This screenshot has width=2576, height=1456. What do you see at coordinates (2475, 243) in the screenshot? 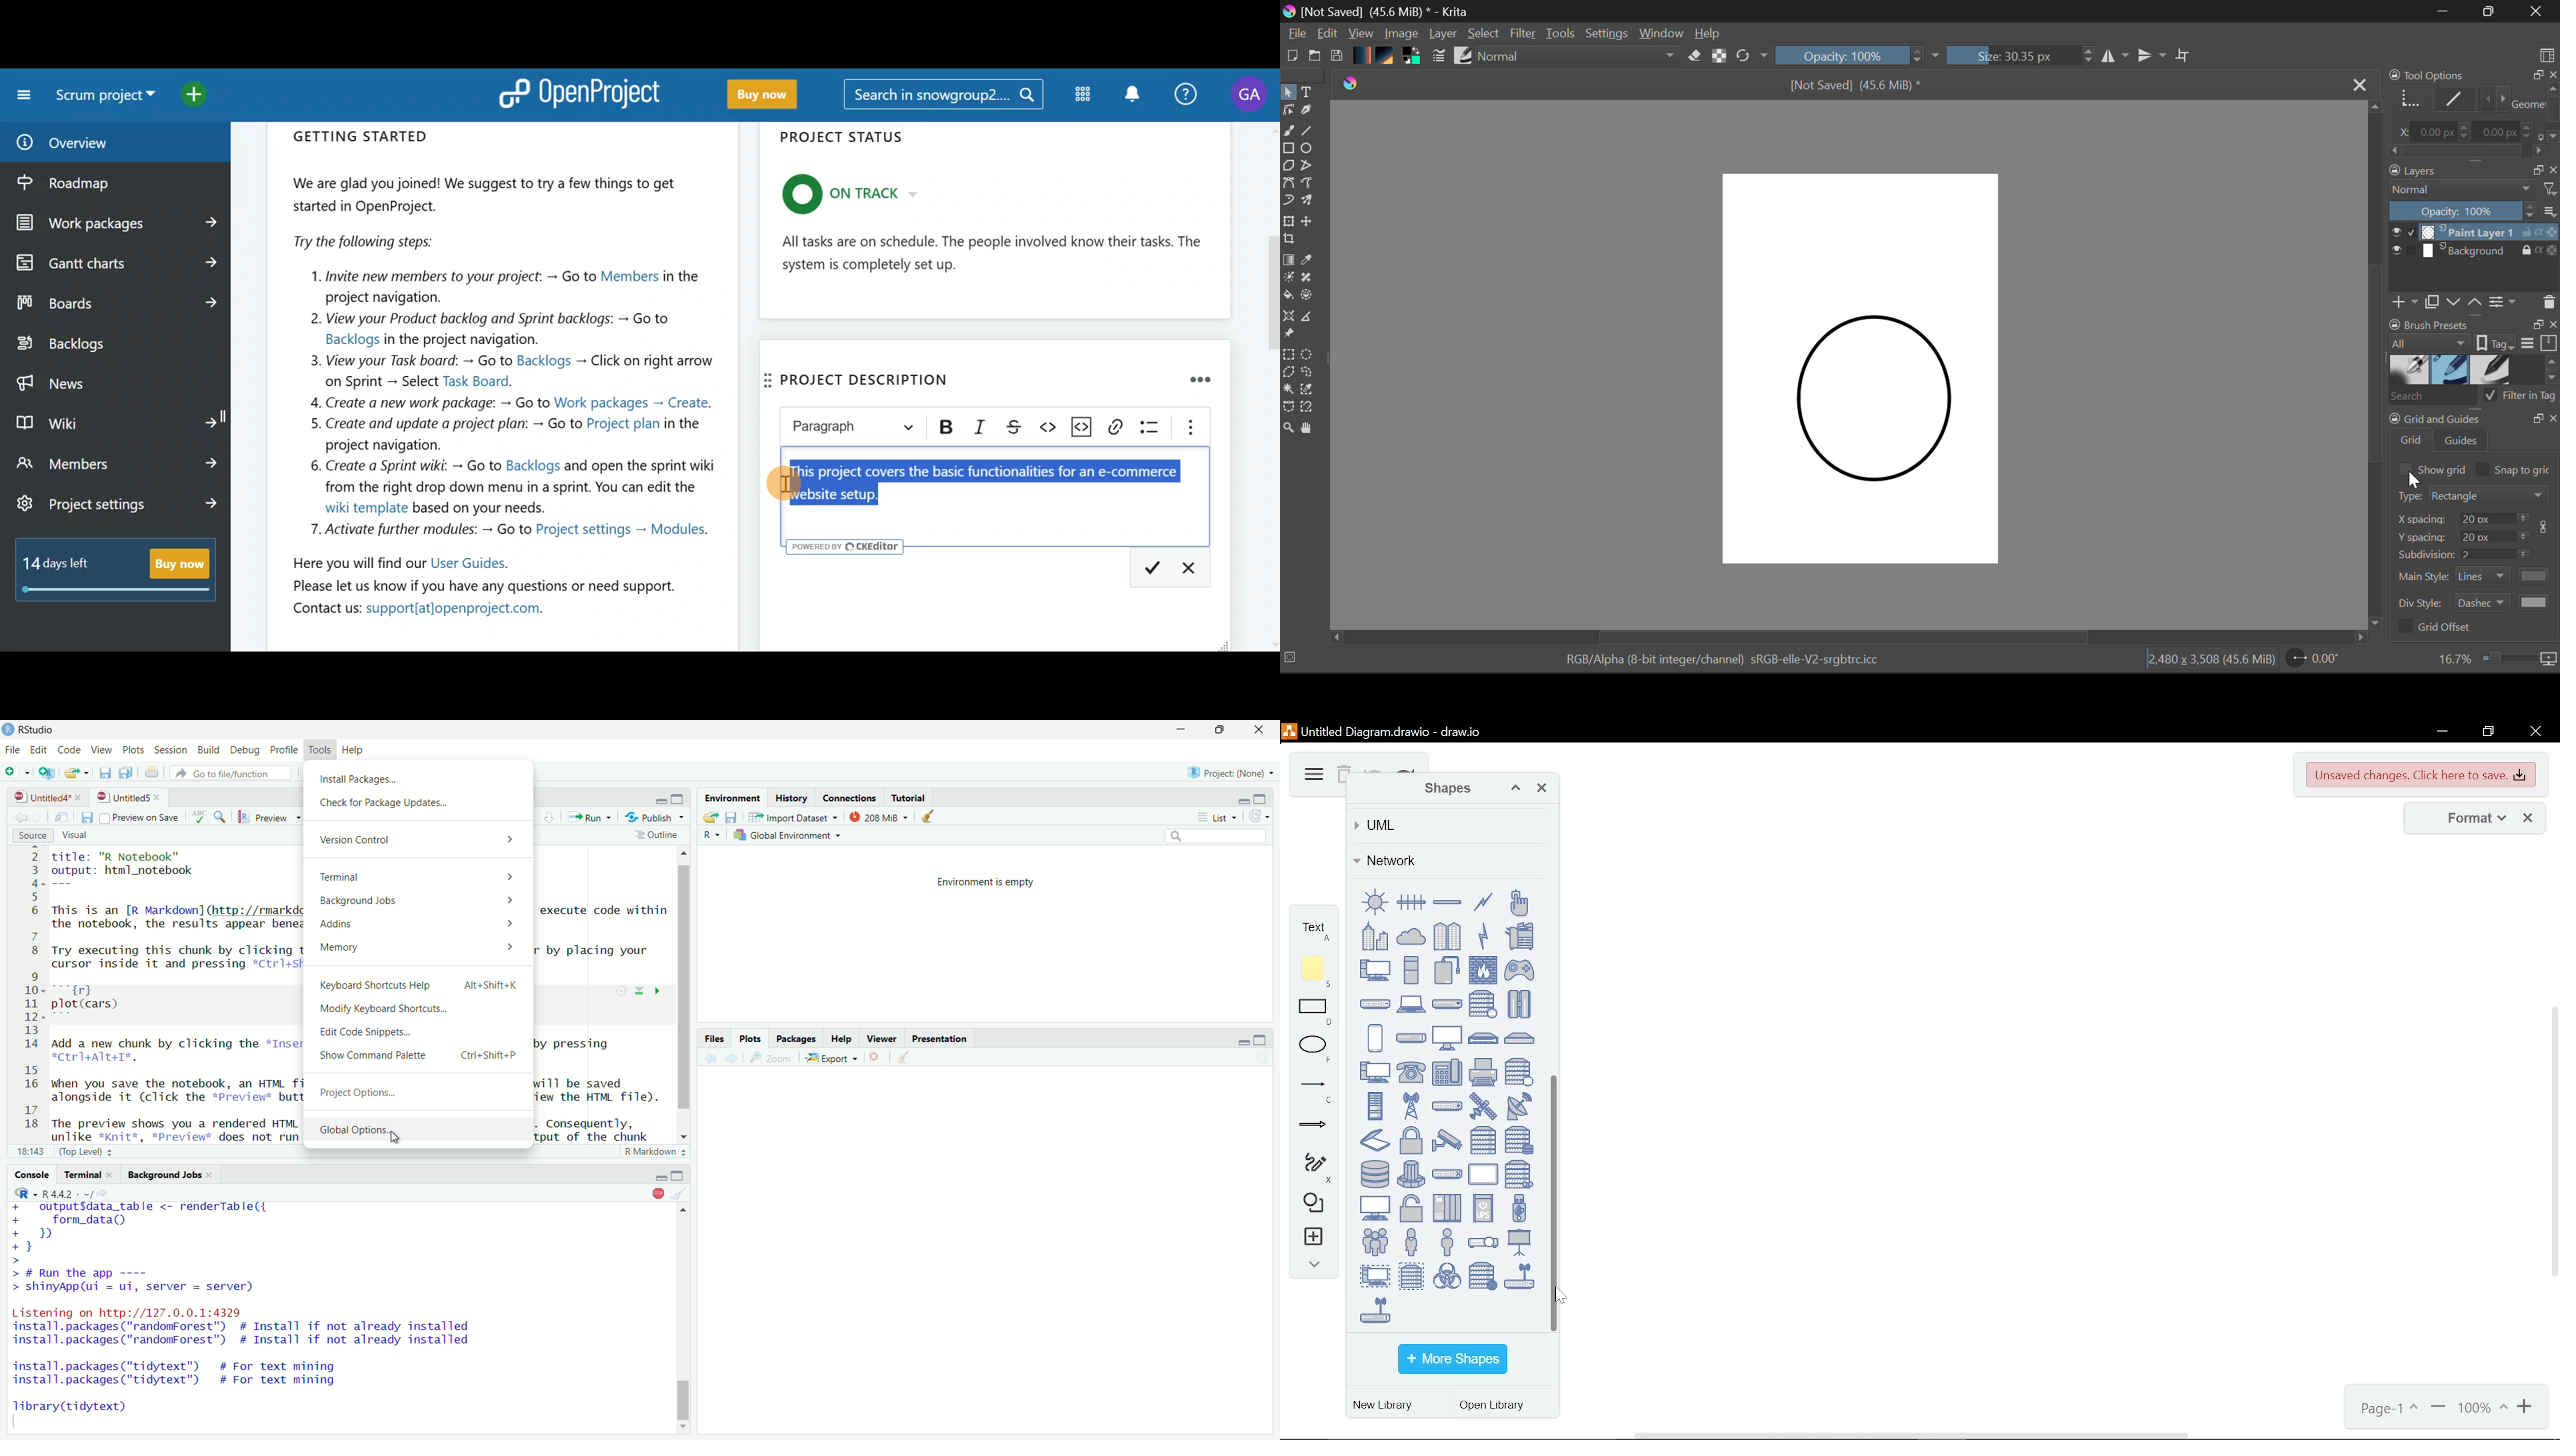
I see `Layers` at bounding box center [2475, 243].